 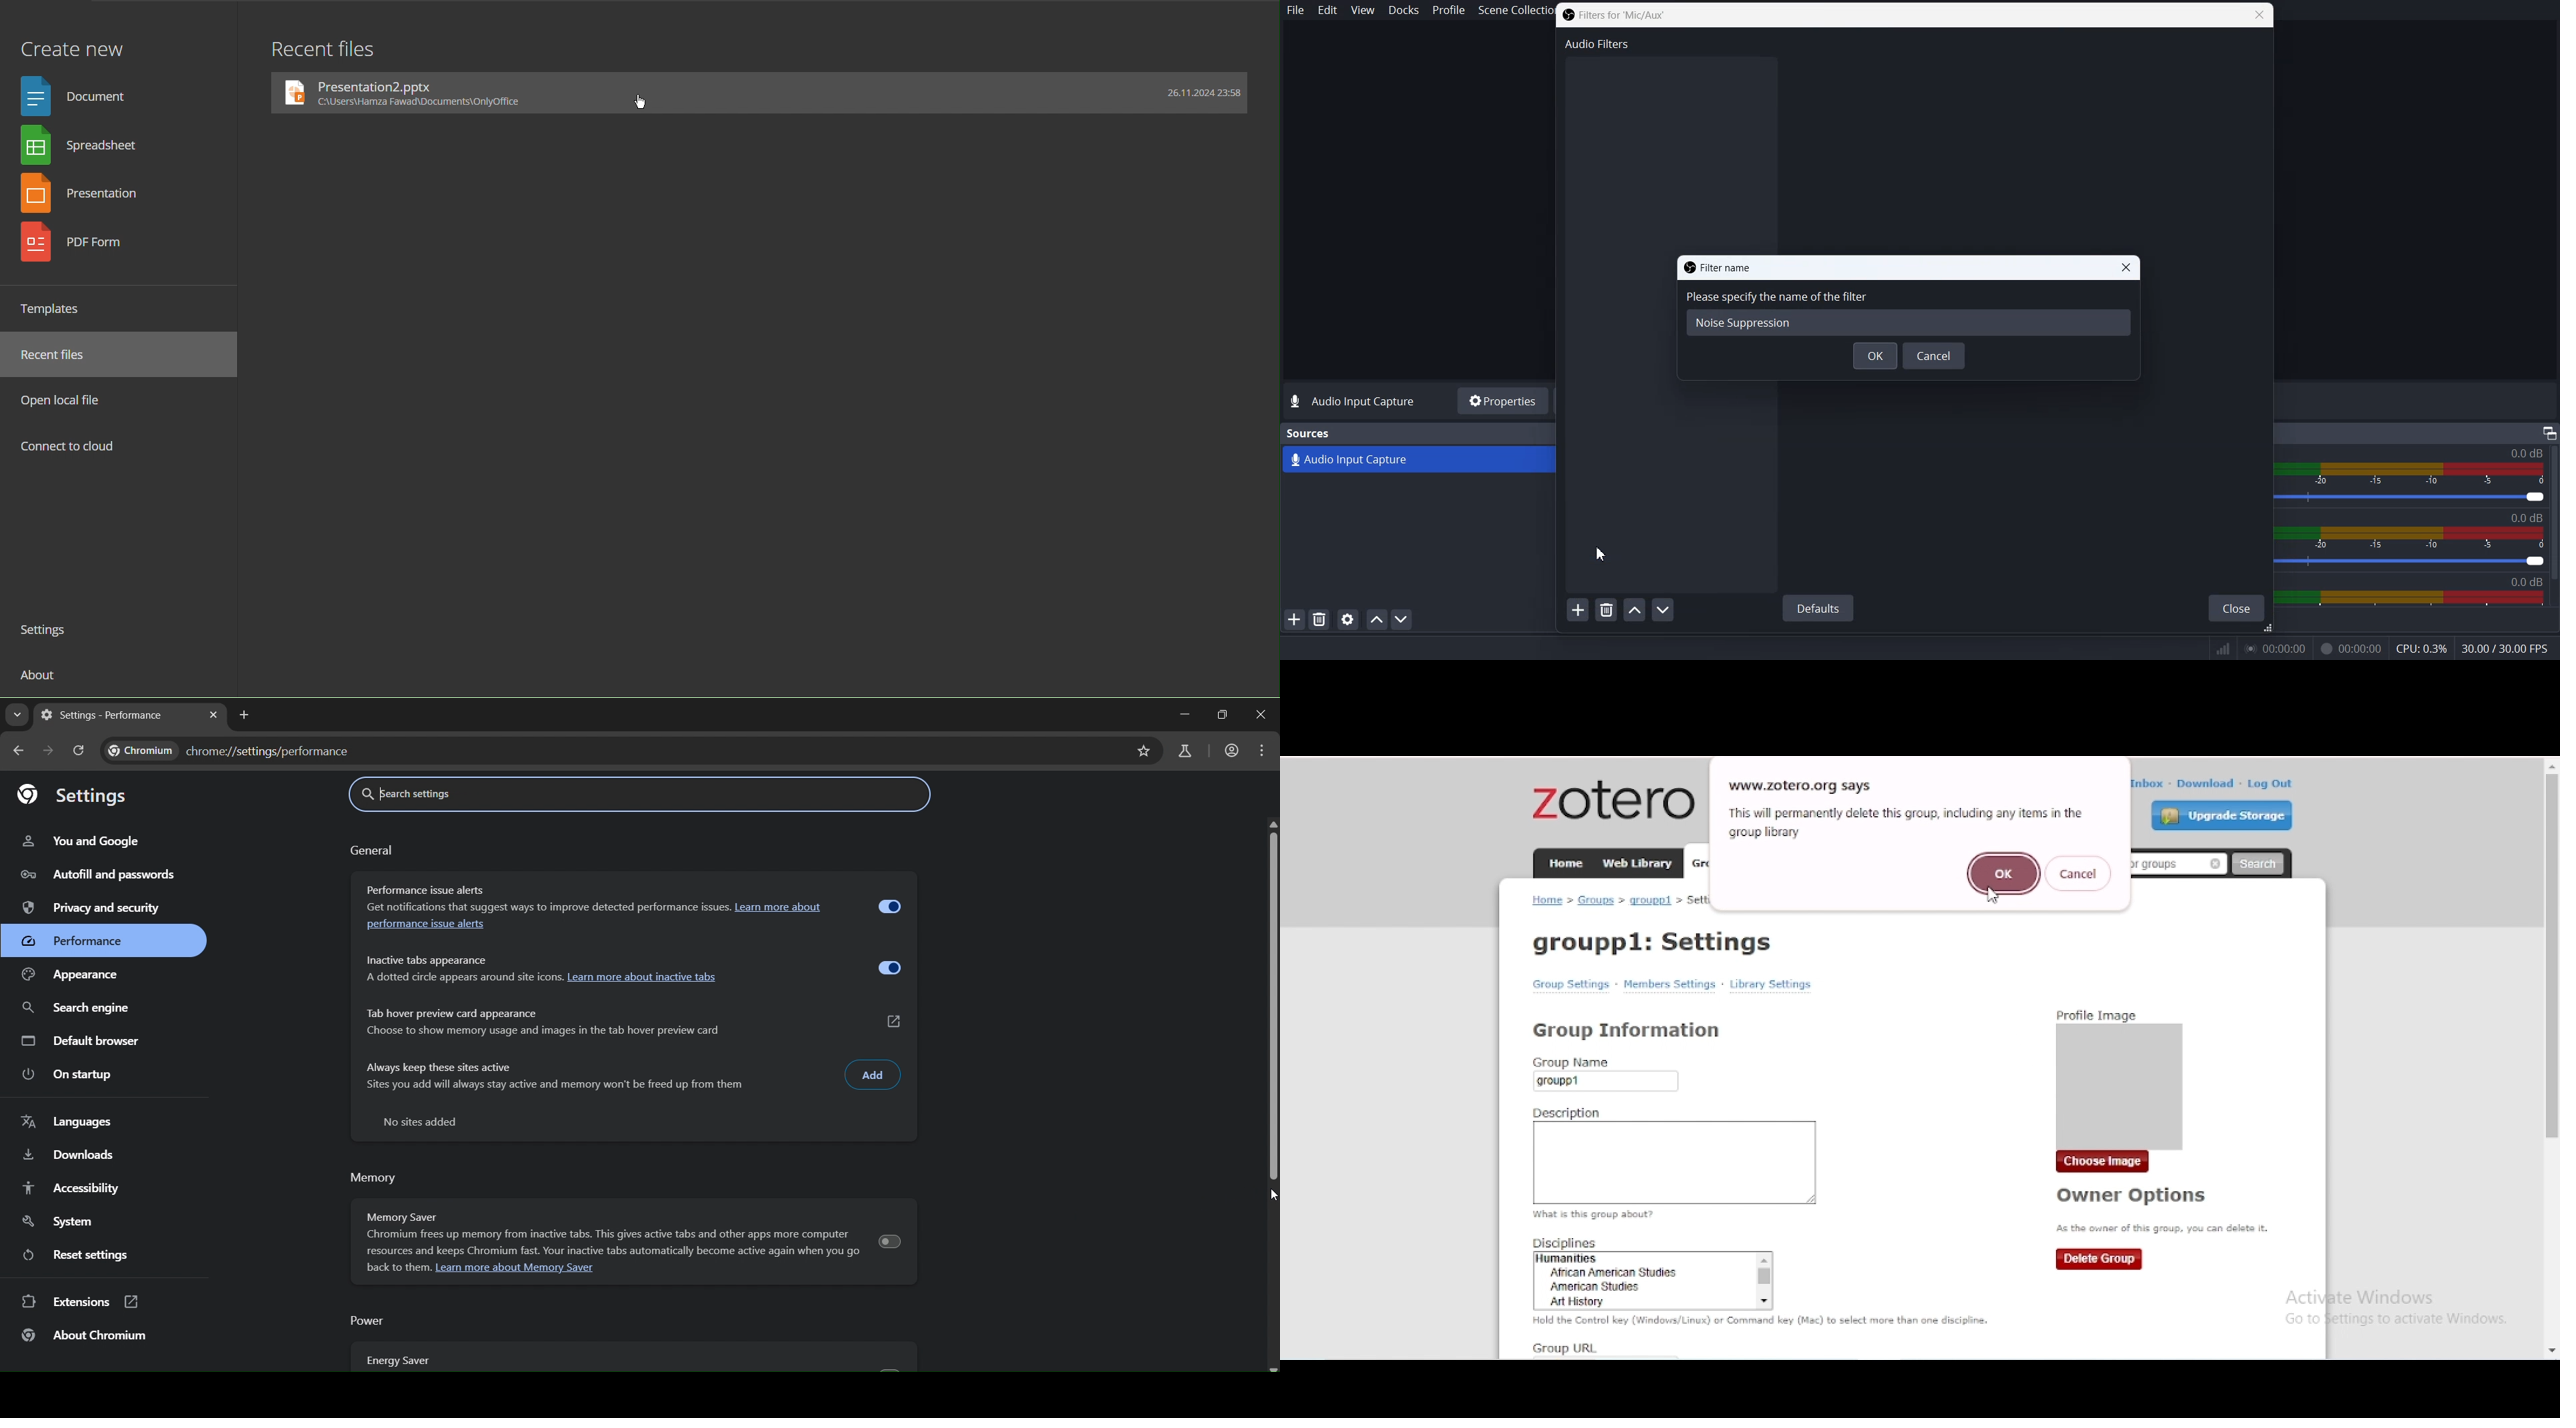 What do you see at coordinates (2162, 1229) in the screenshot?
I see `as the owner of this group, you can delete it.` at bounding box center [2162, 1229].